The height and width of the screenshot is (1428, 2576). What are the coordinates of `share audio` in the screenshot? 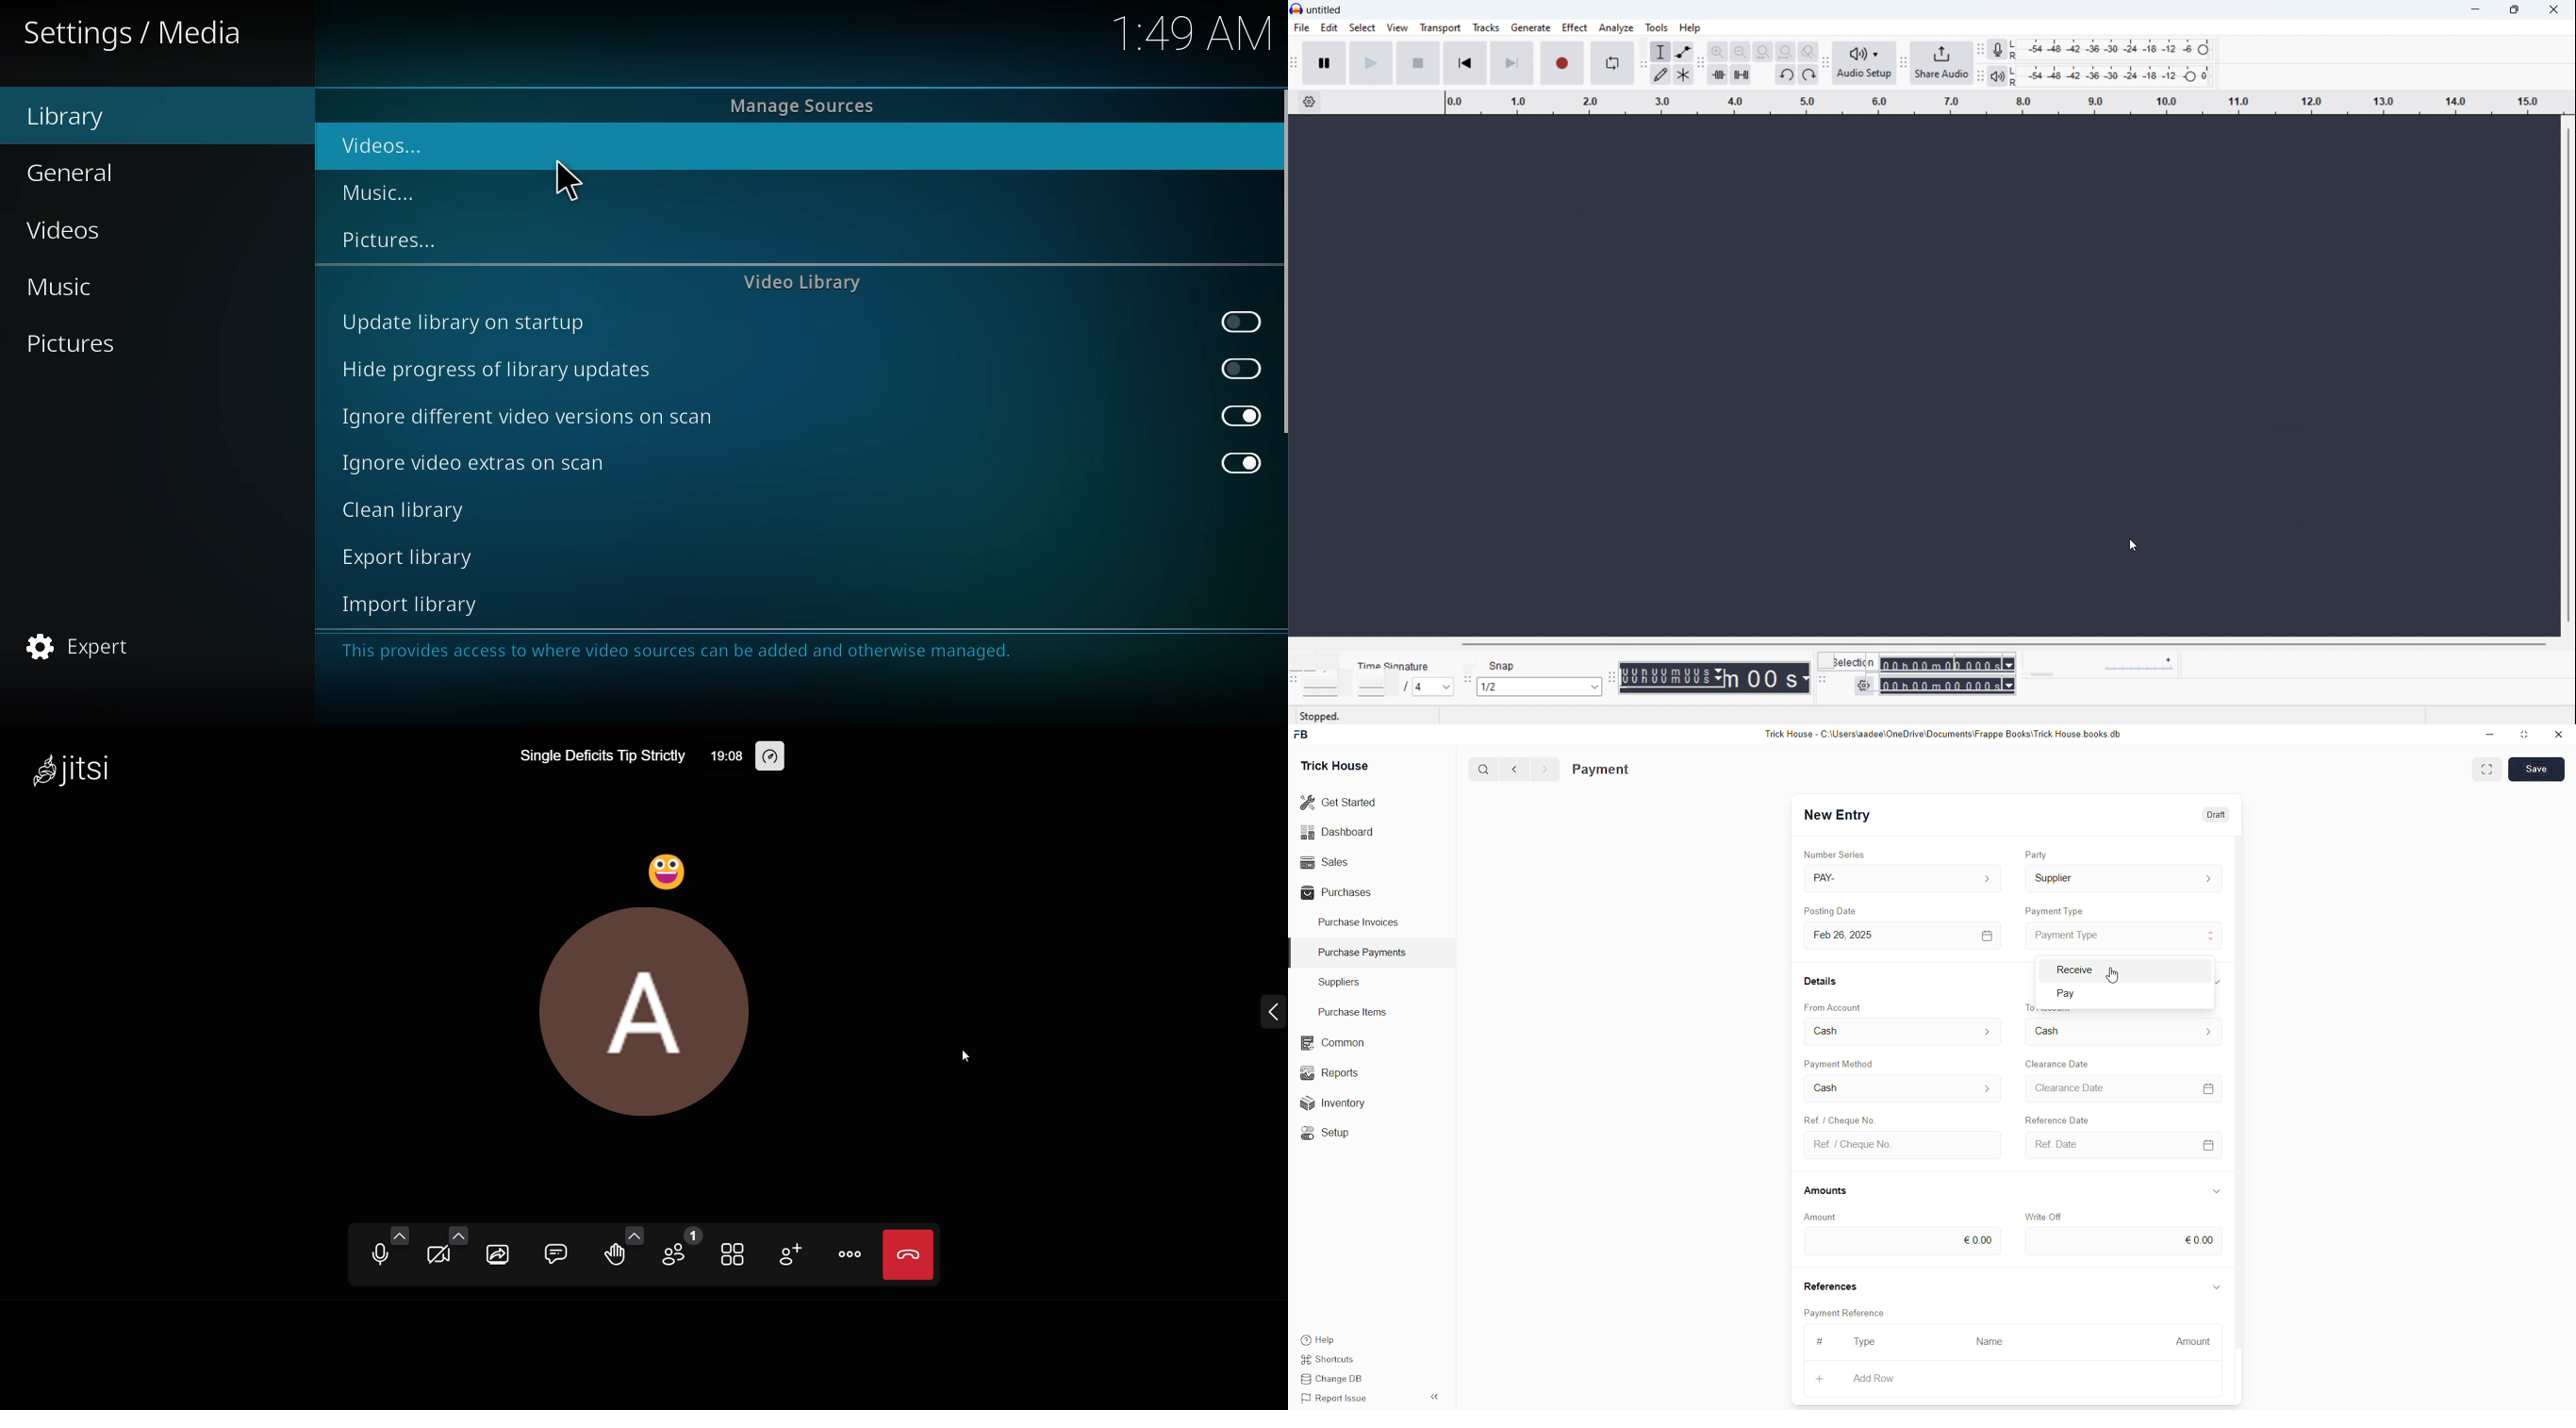 It's located at (1942, 63).